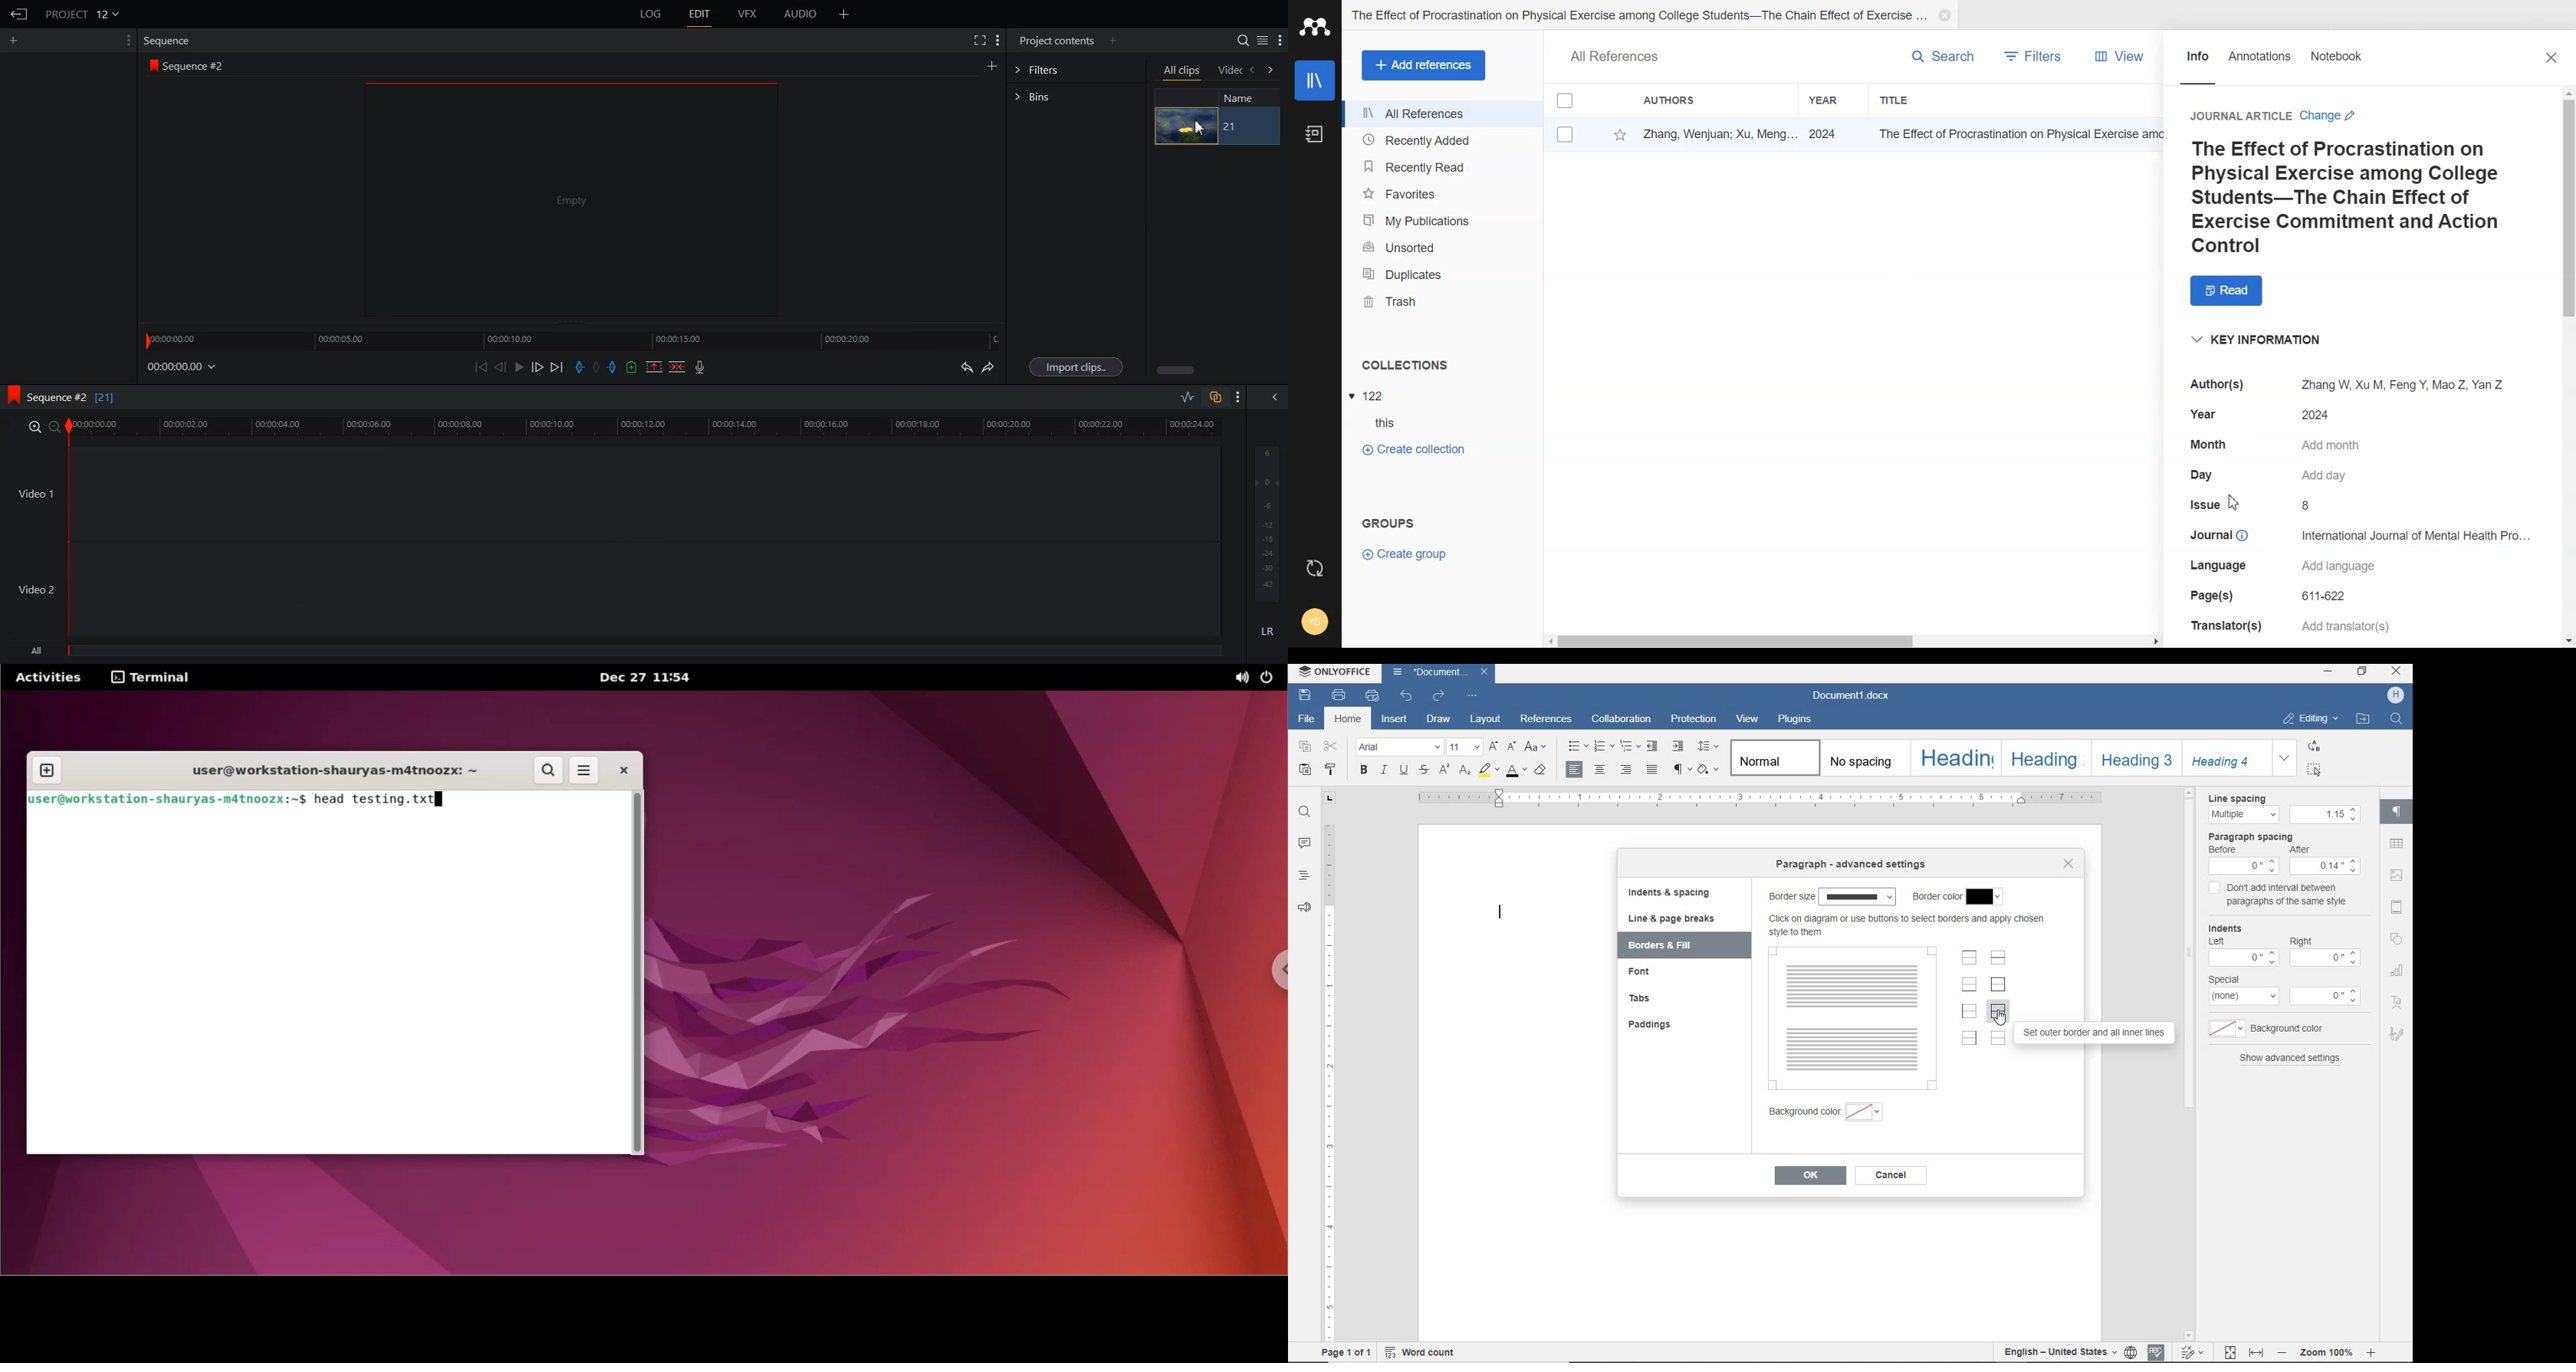 The image size is (2576, 1372). I want to click on decrease indent, so click(1654, 746).